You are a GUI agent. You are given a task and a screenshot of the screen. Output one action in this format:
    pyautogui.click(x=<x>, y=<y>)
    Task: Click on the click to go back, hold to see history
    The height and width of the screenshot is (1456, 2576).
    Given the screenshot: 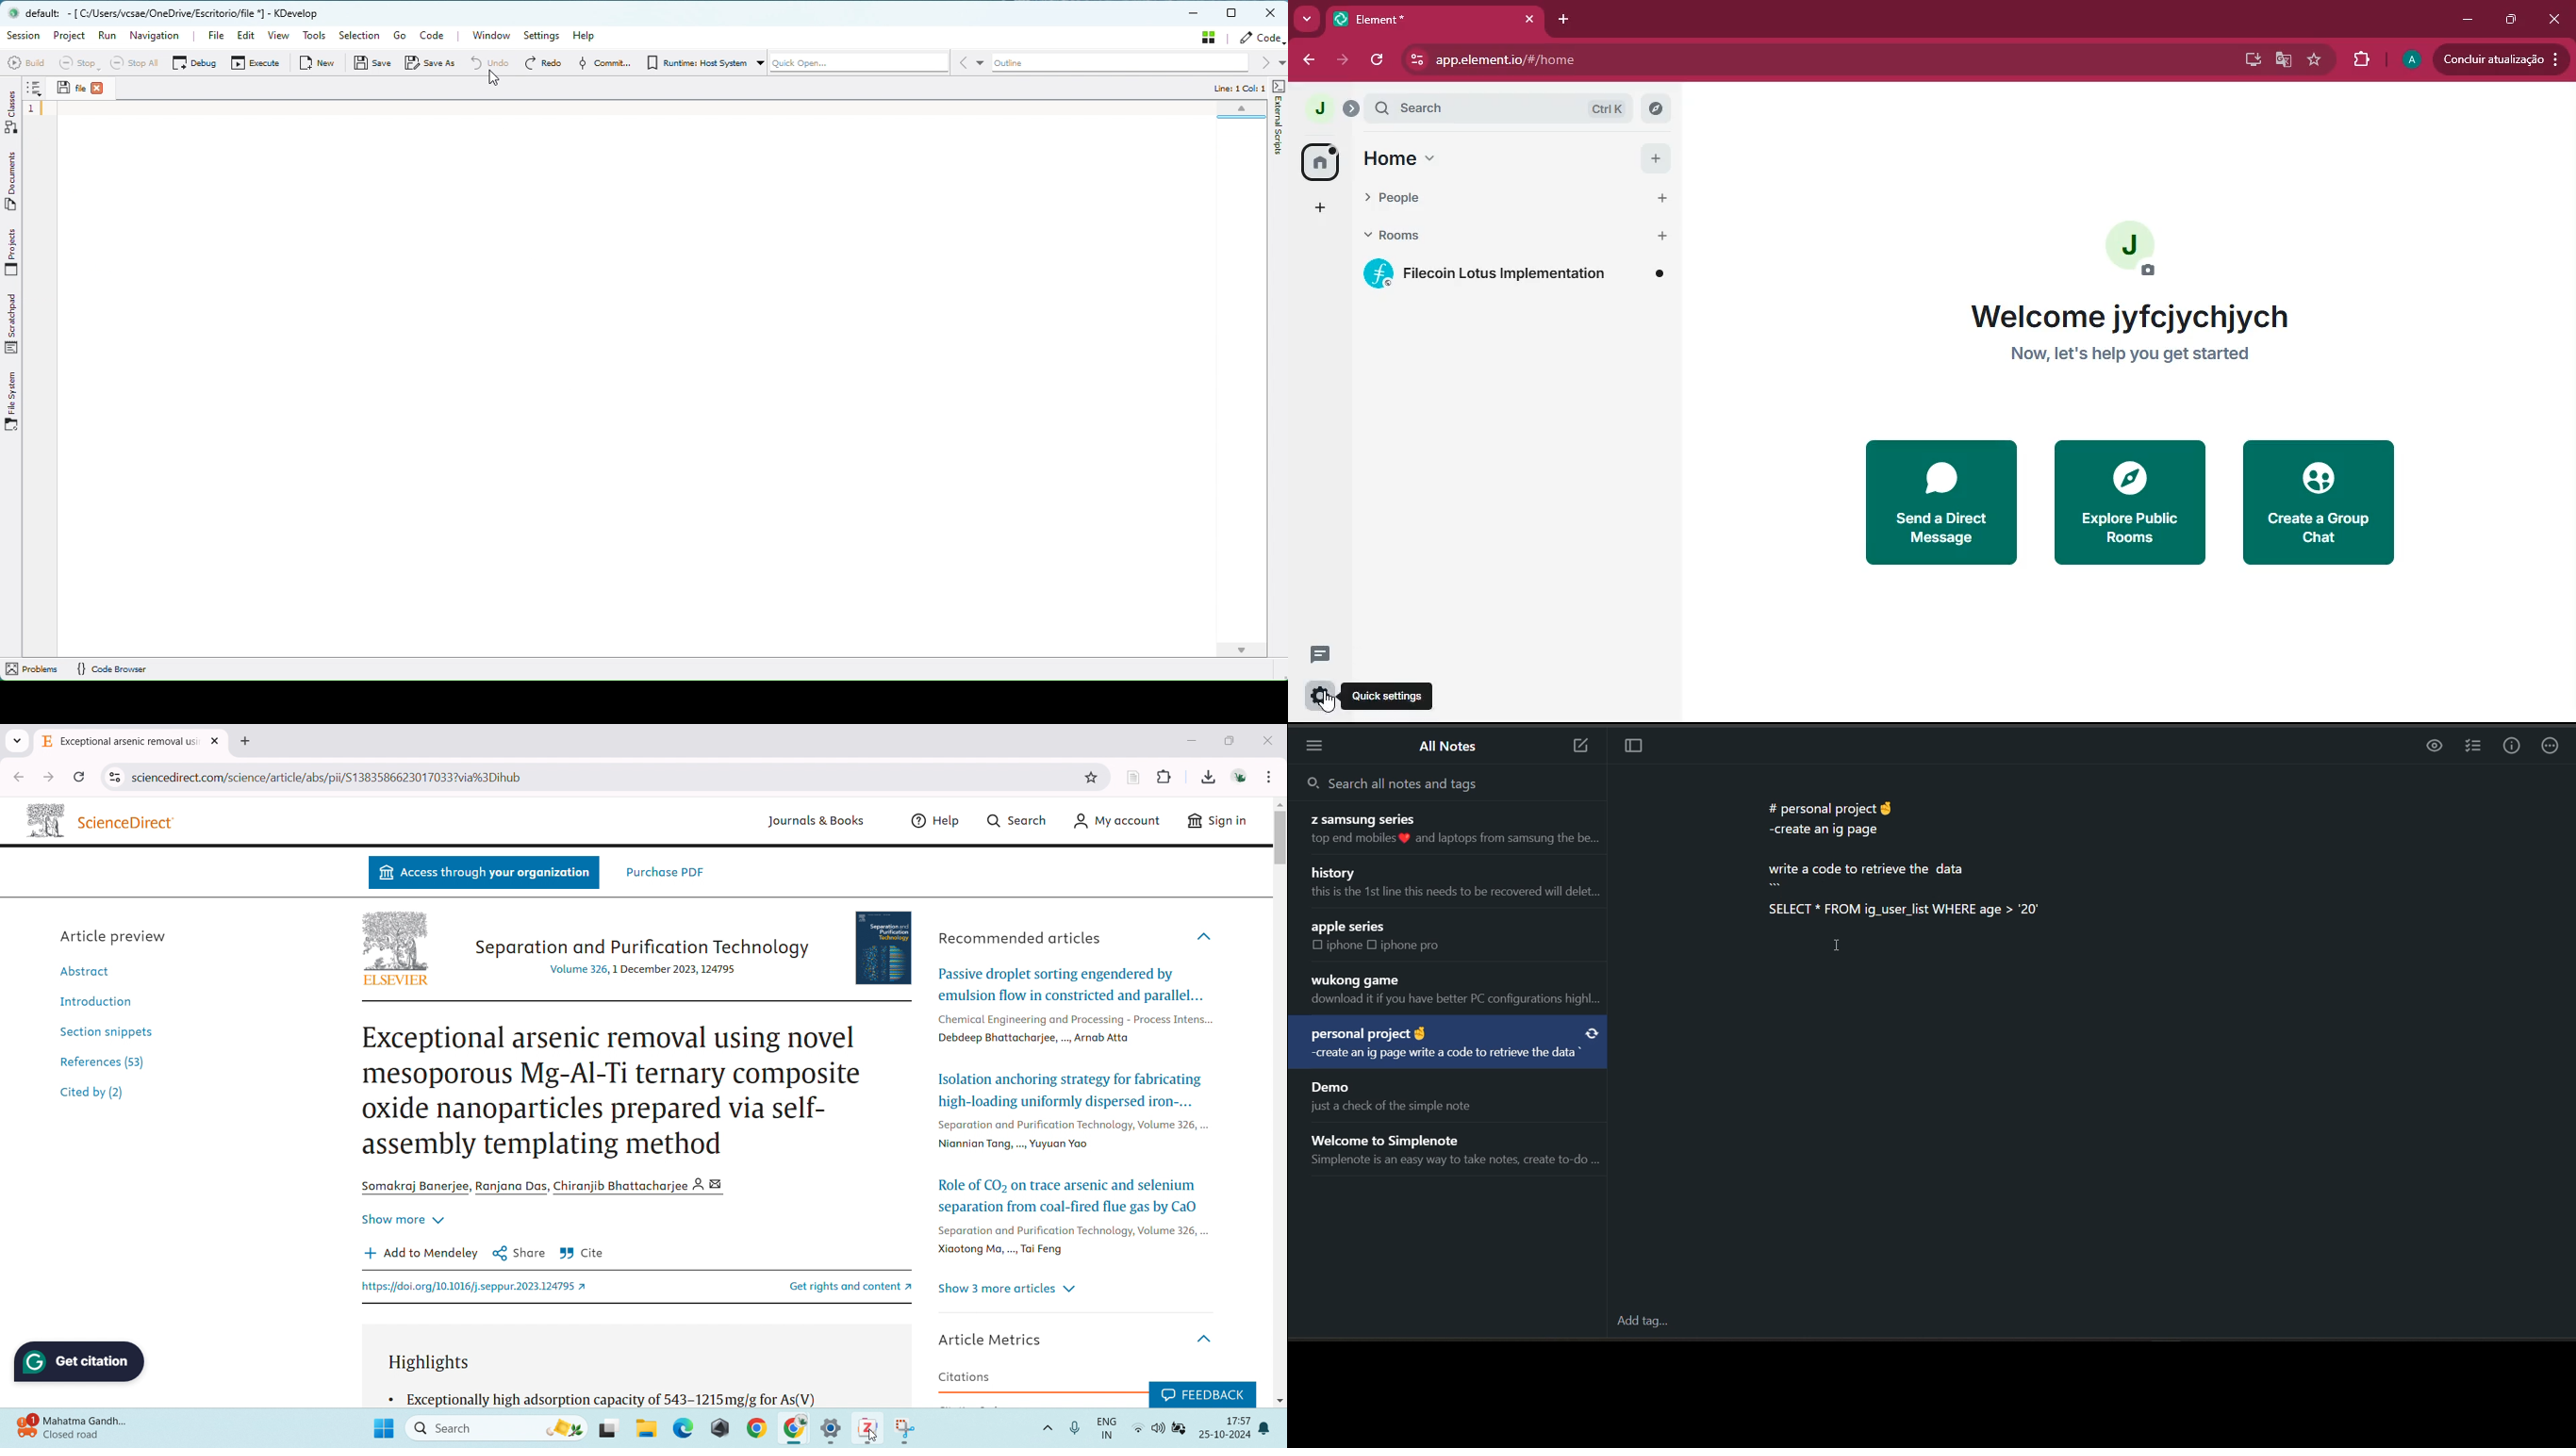 What is the action you would take?
    pyautogui.click(x=18, y=776)
    